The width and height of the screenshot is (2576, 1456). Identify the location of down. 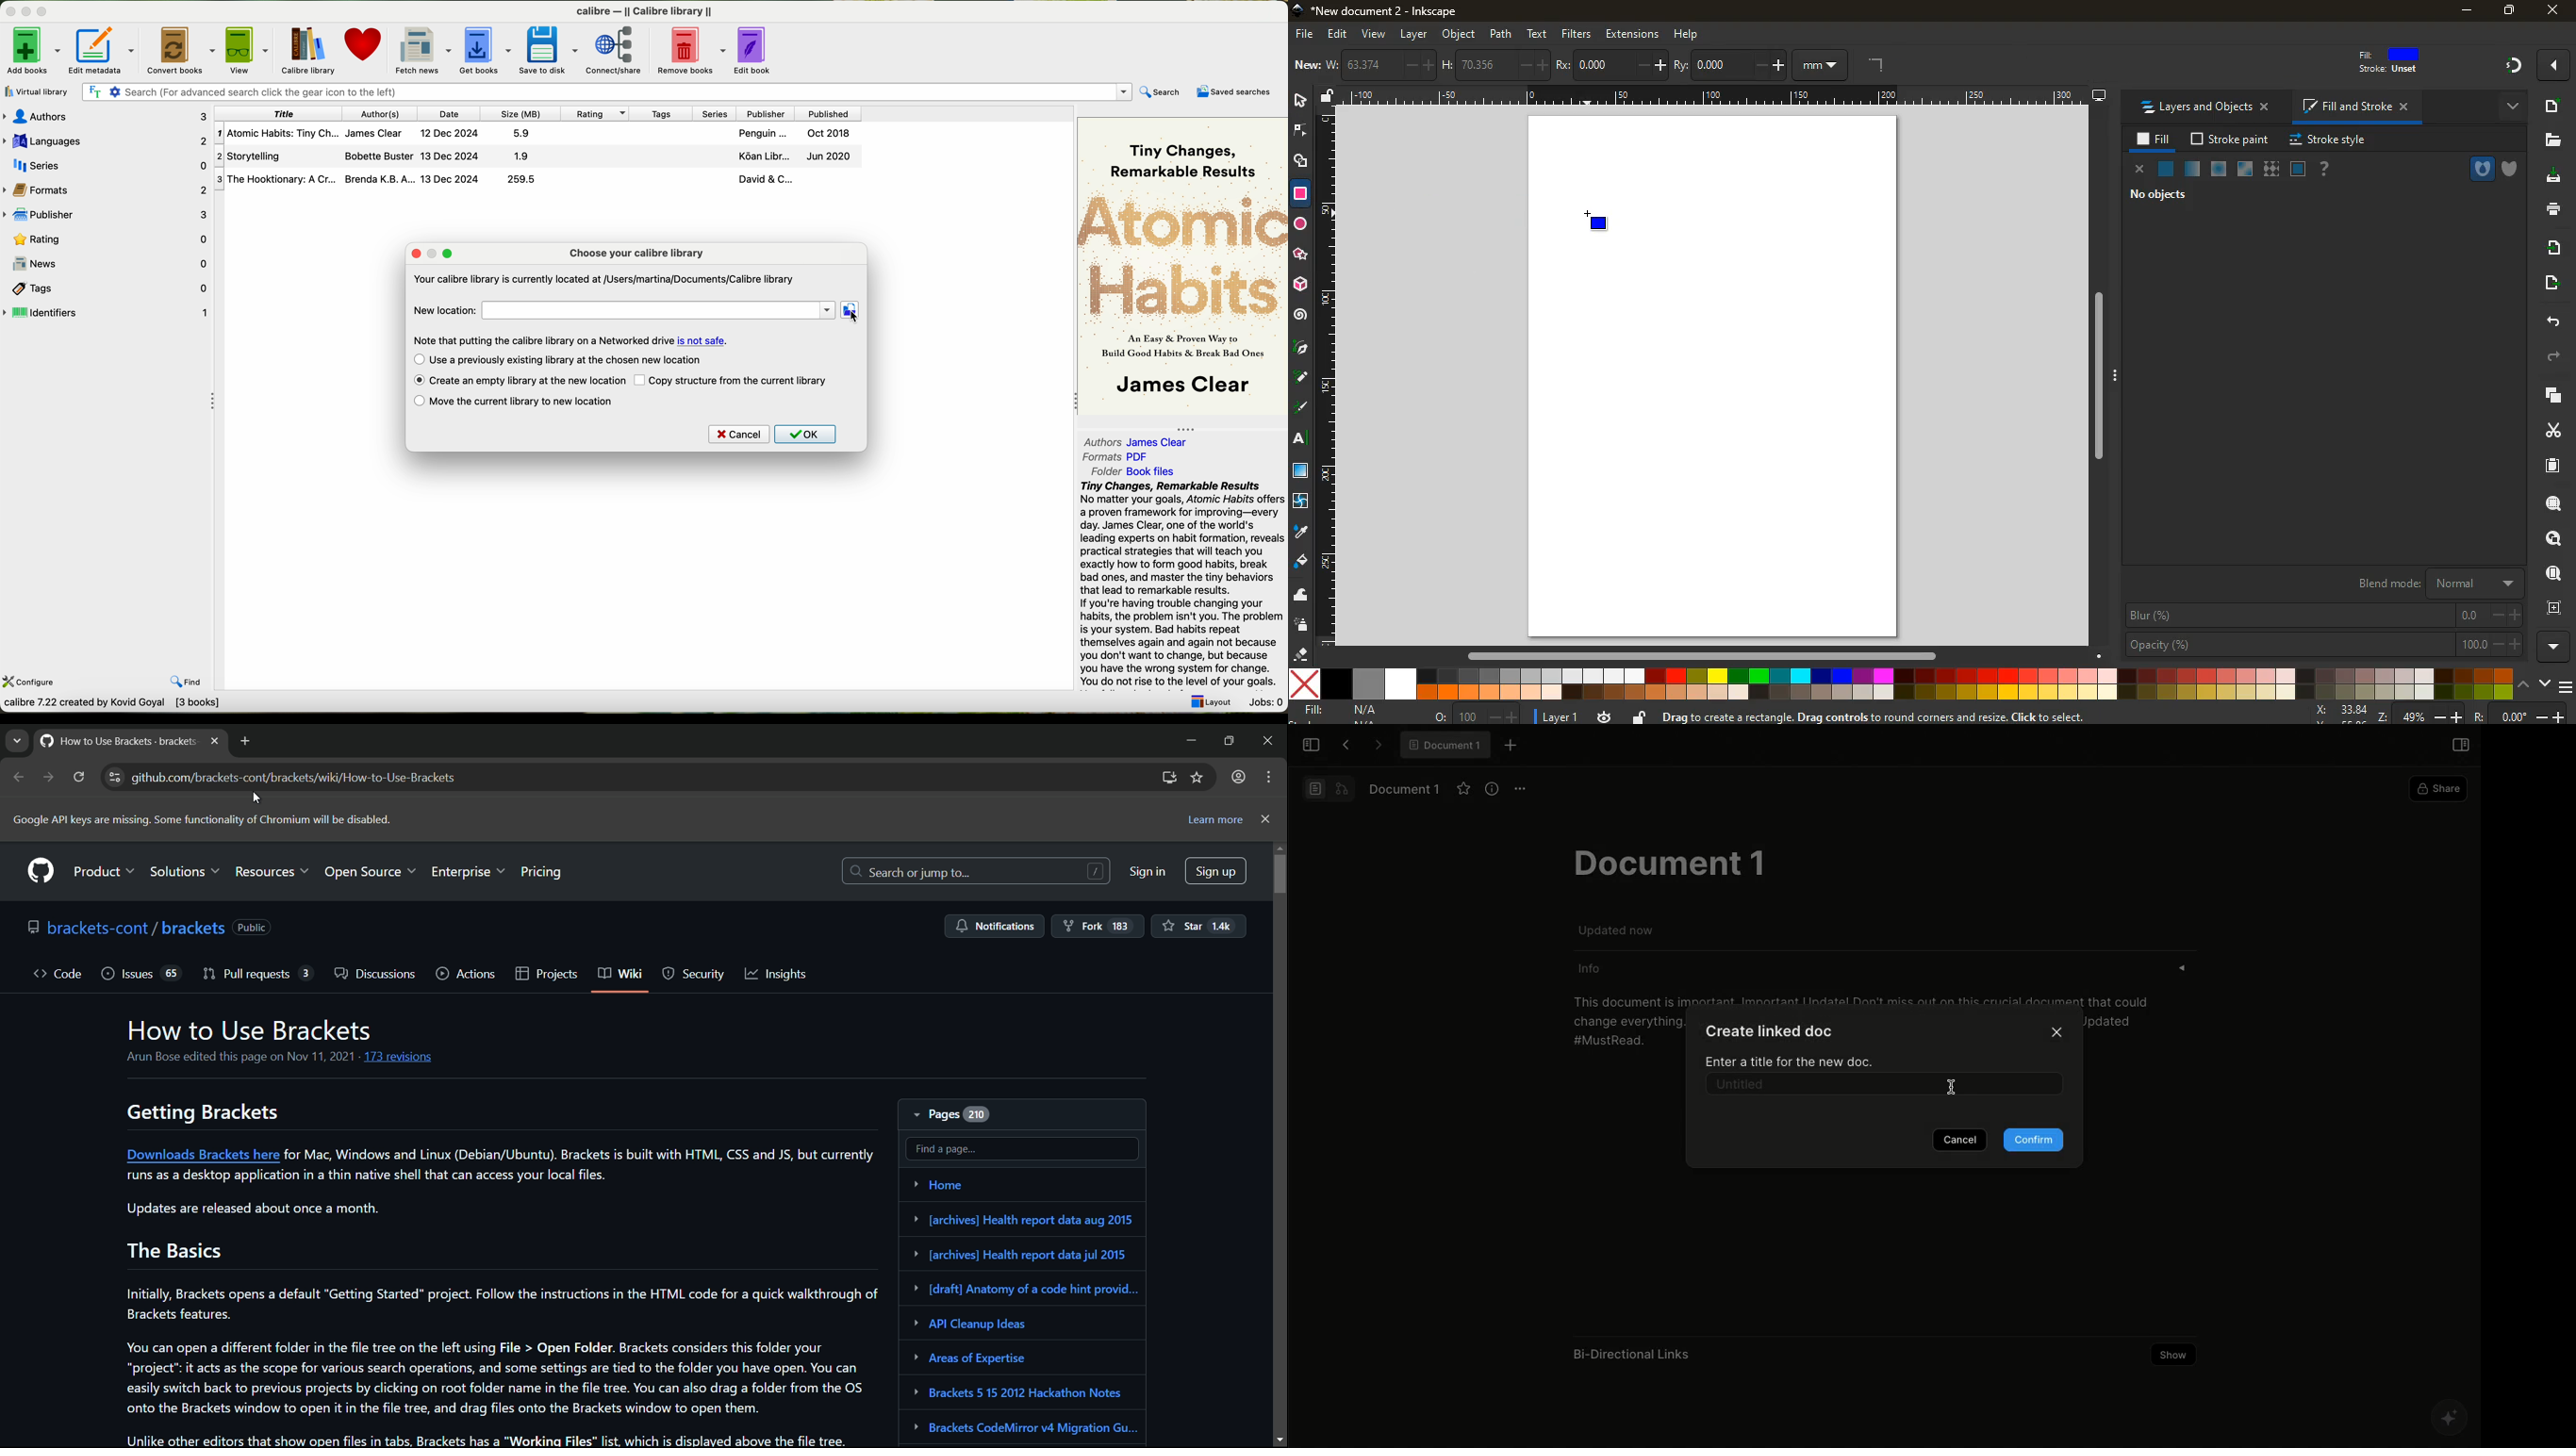
(2544, 684).